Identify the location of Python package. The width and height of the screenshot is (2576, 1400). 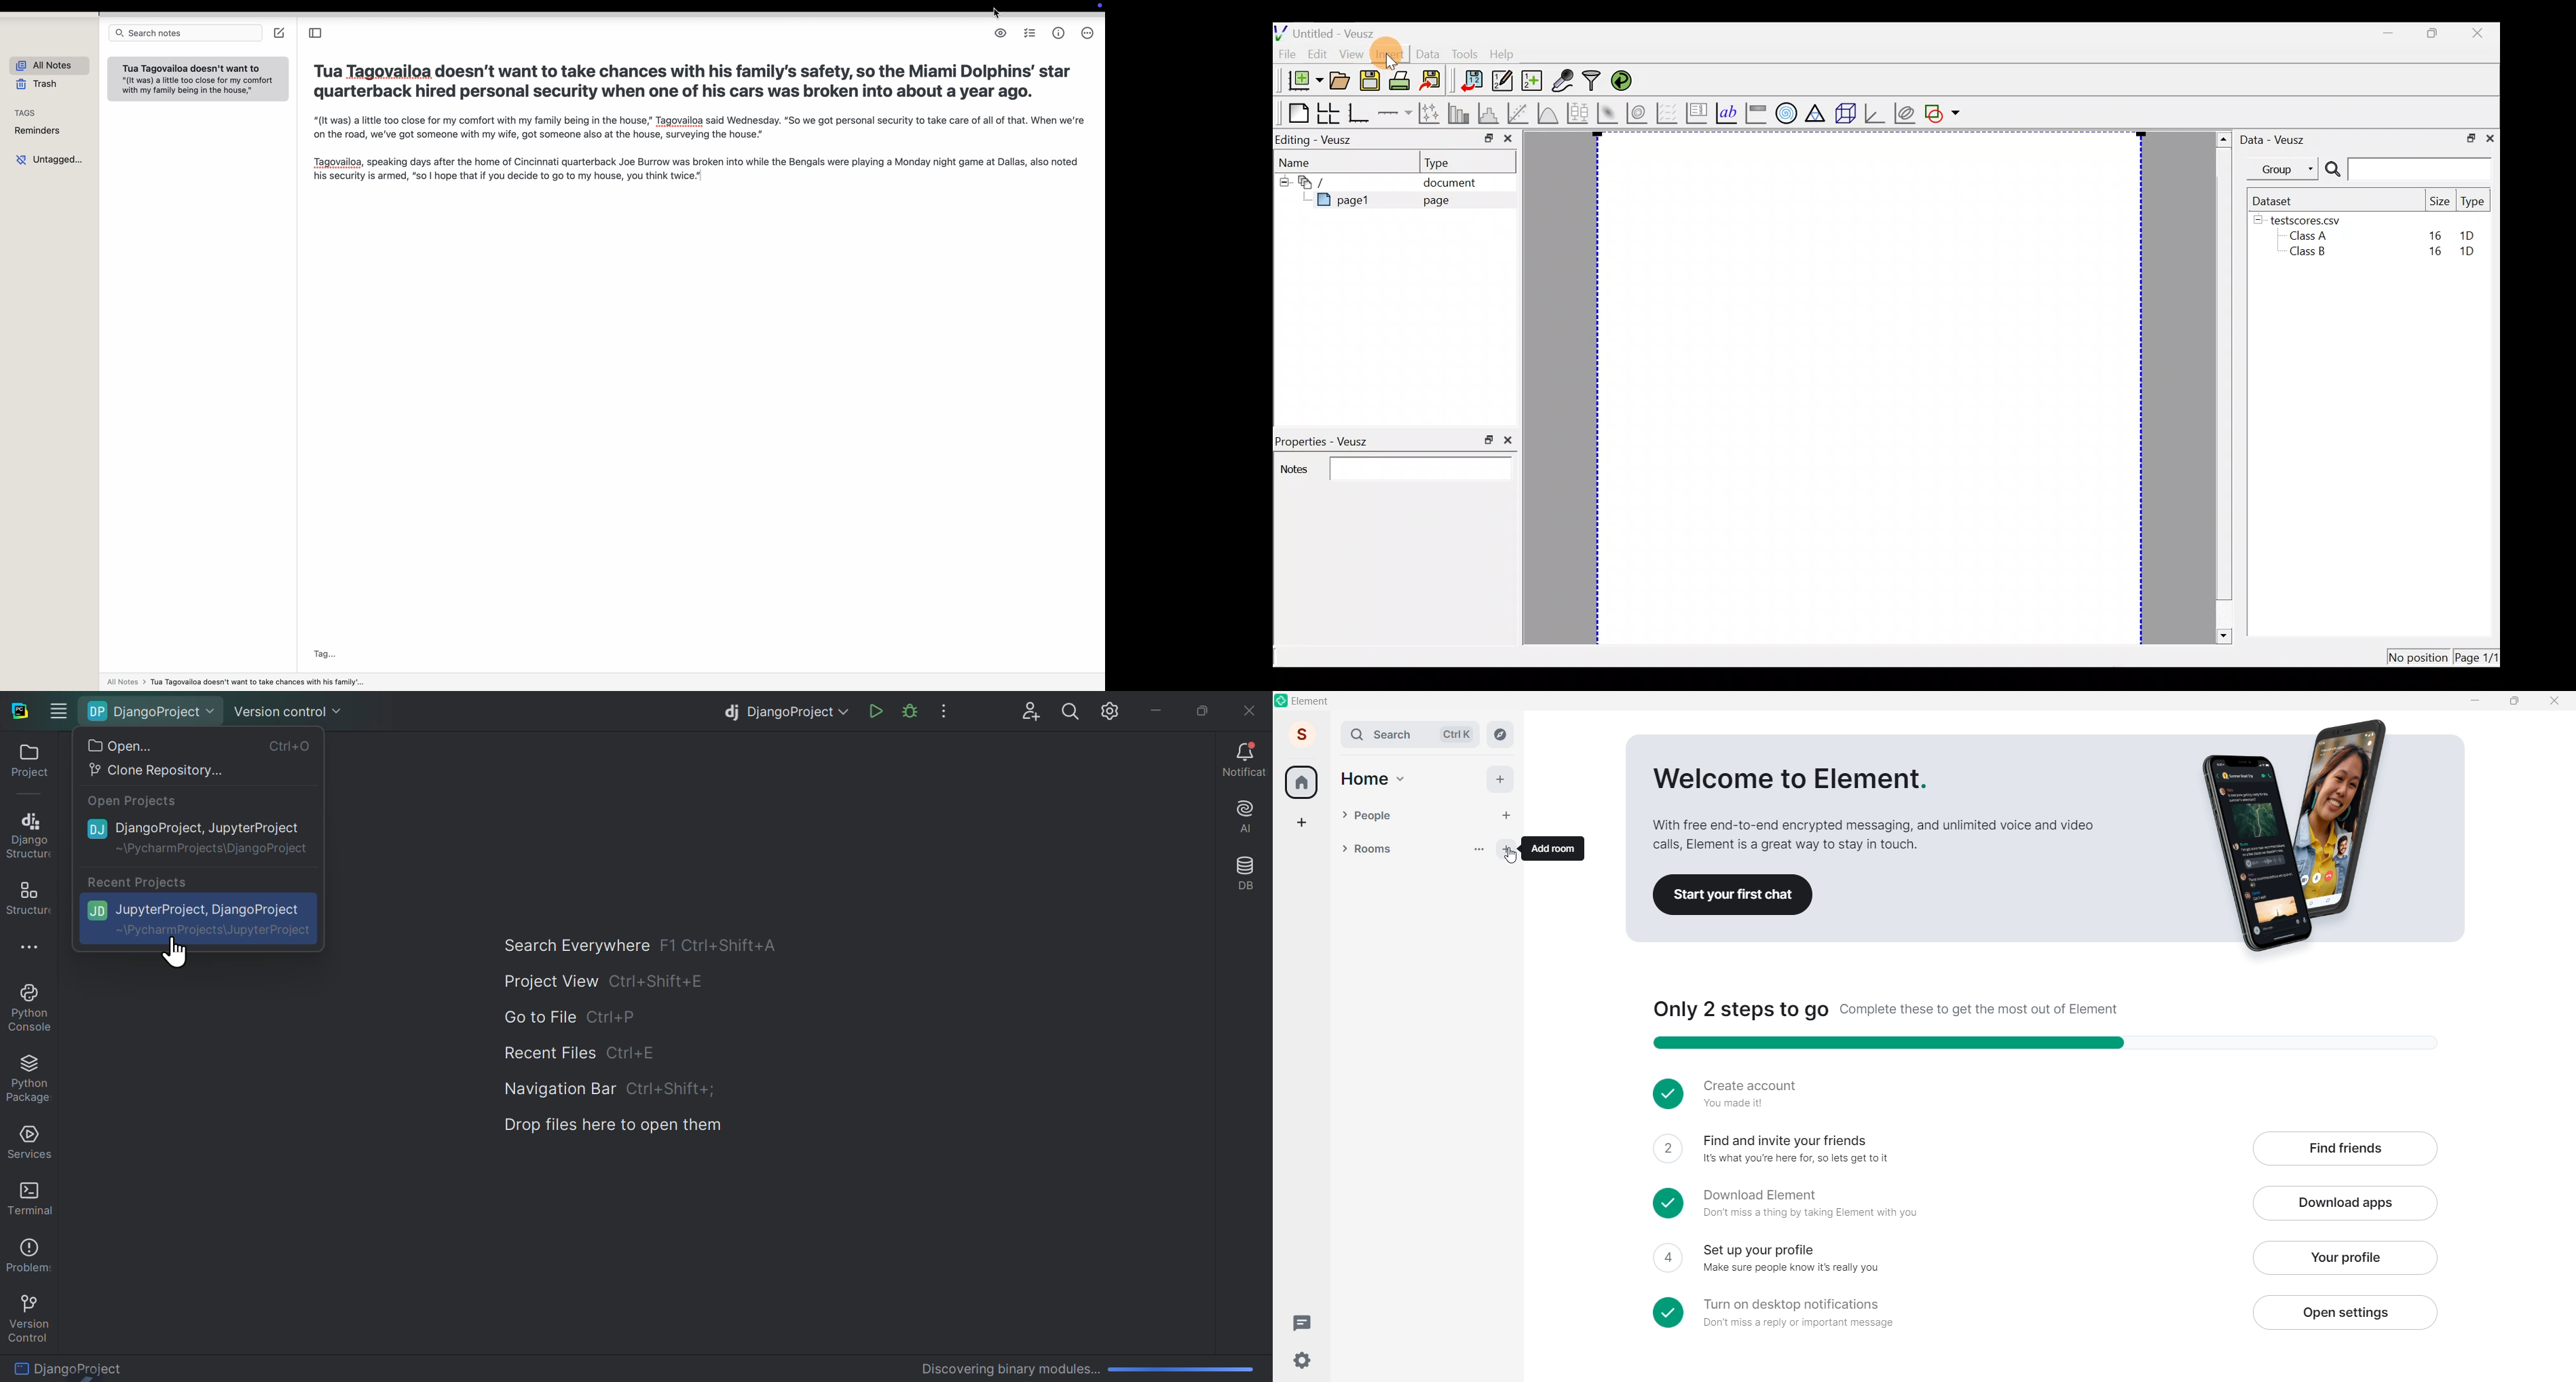
(33, 1080).